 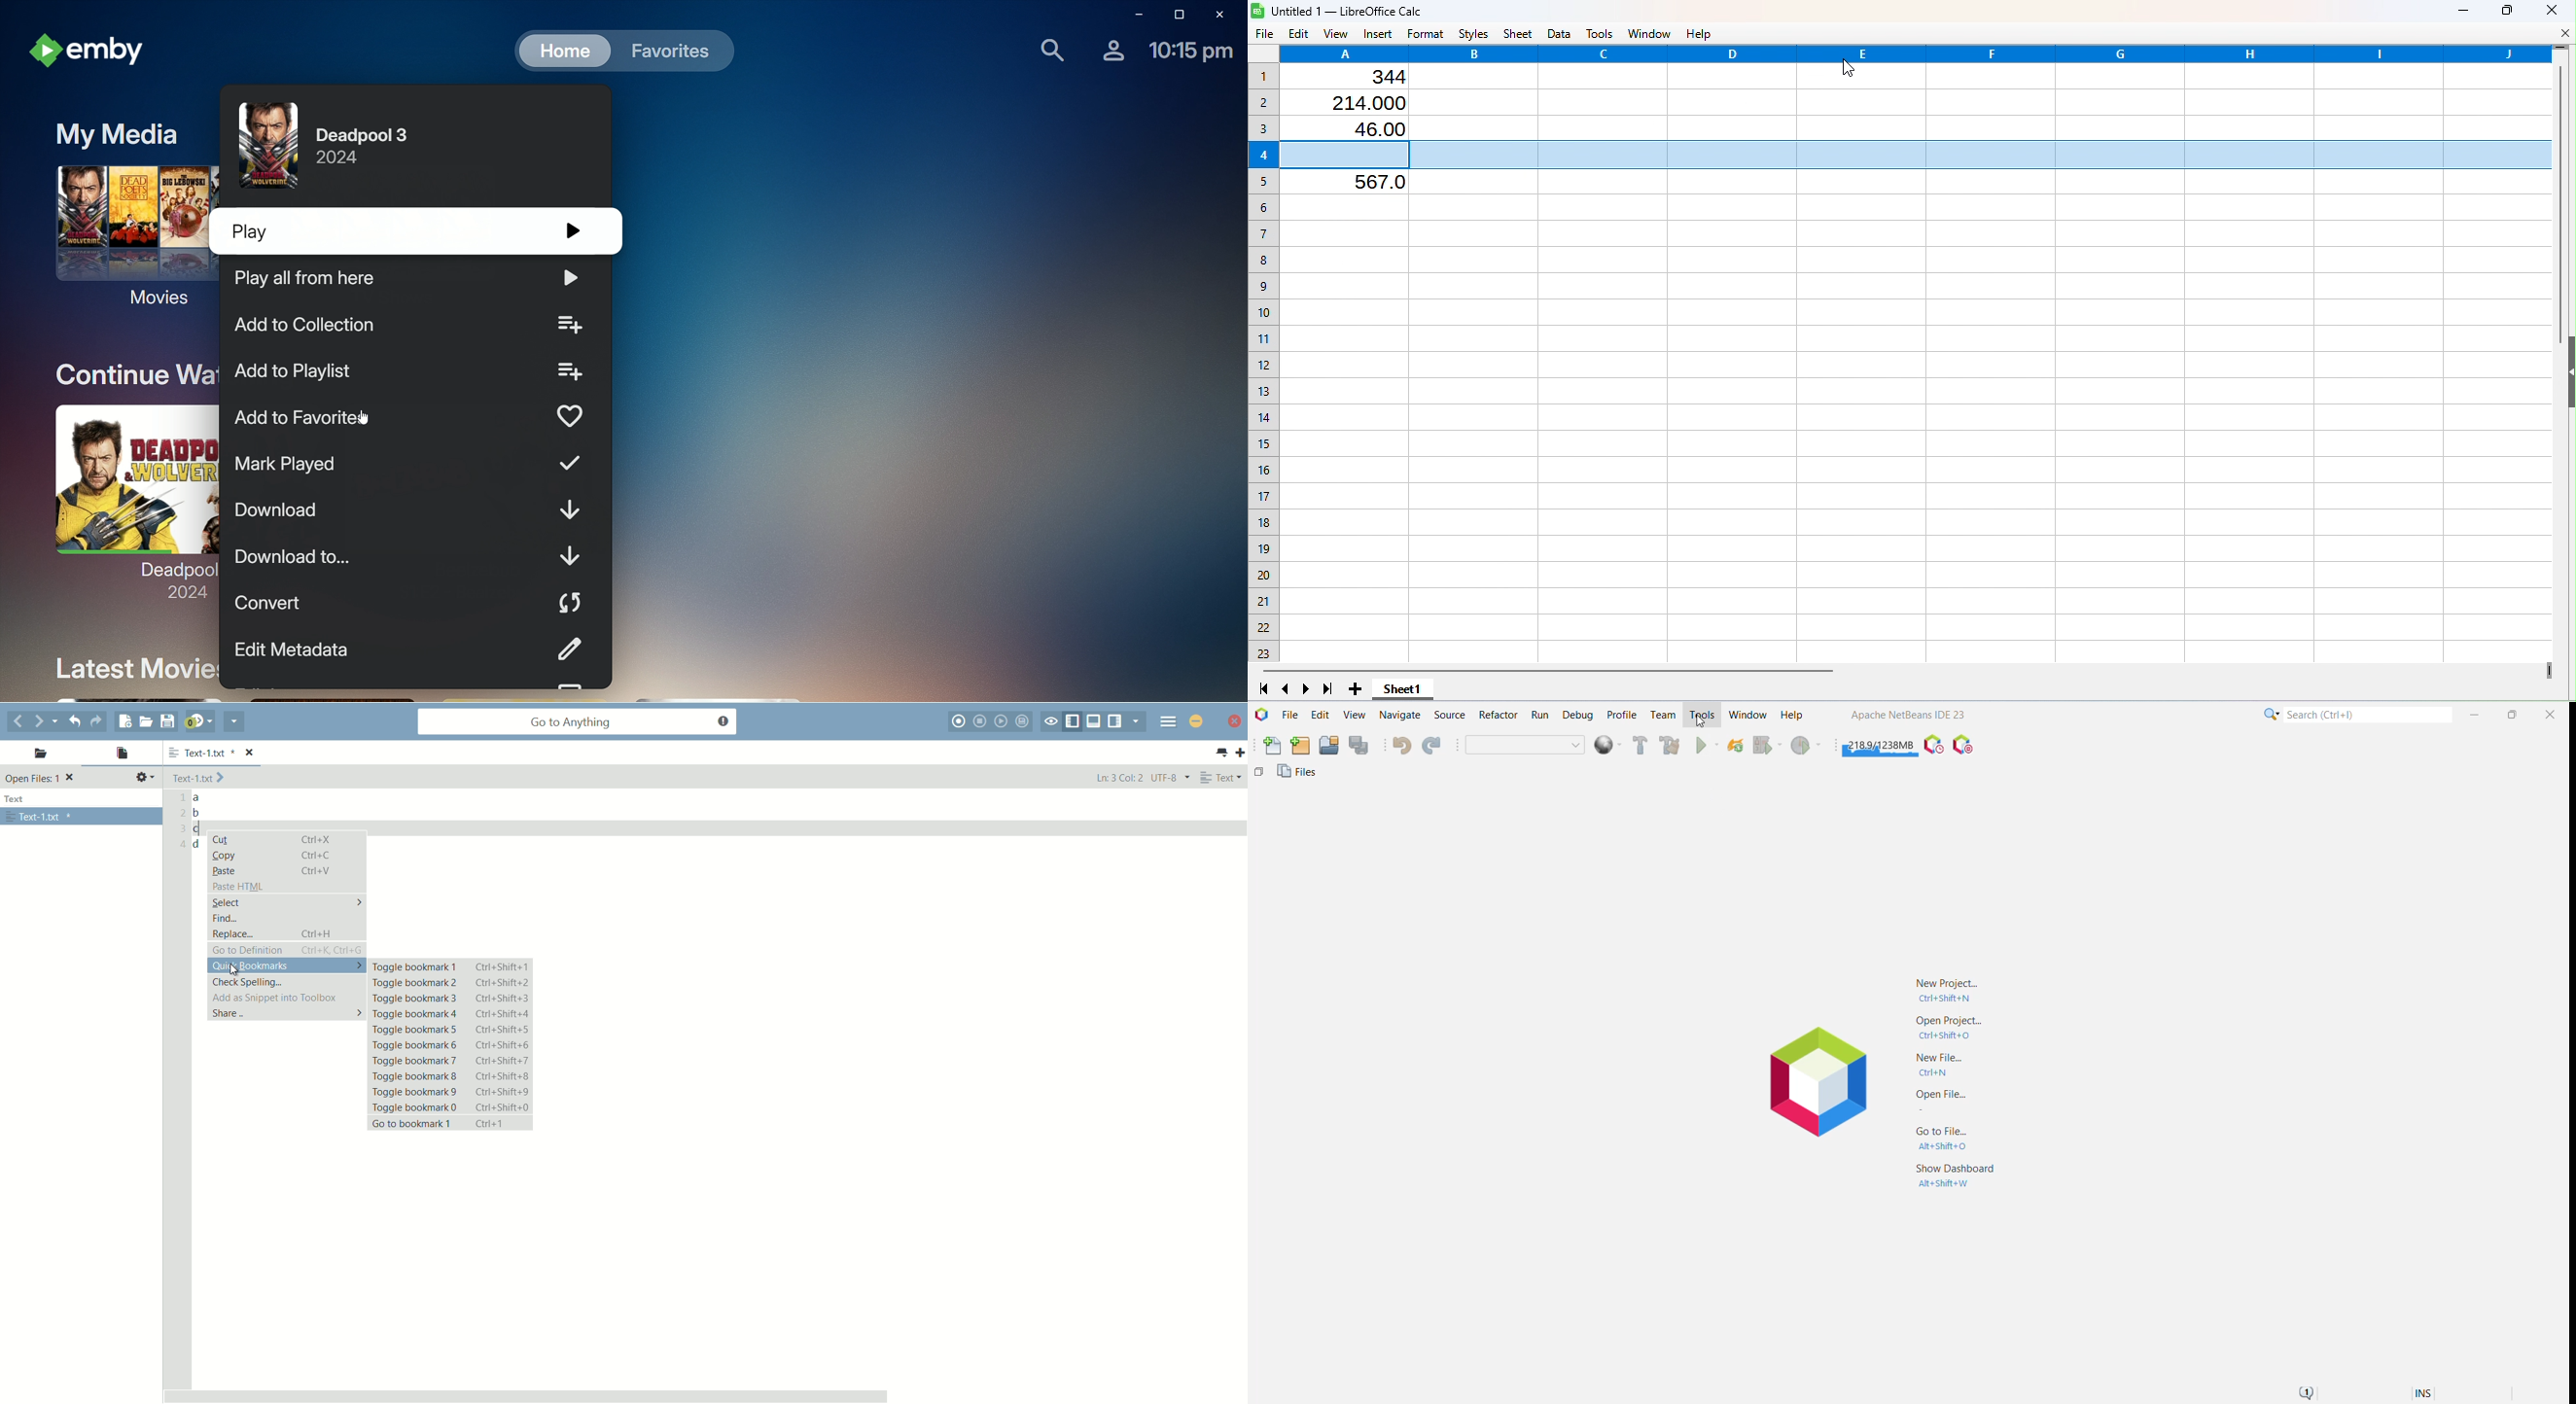 What do you see at coordinates (2367, 714) in the screenshot?
I see `Search` at bounding box center [2367, 714].